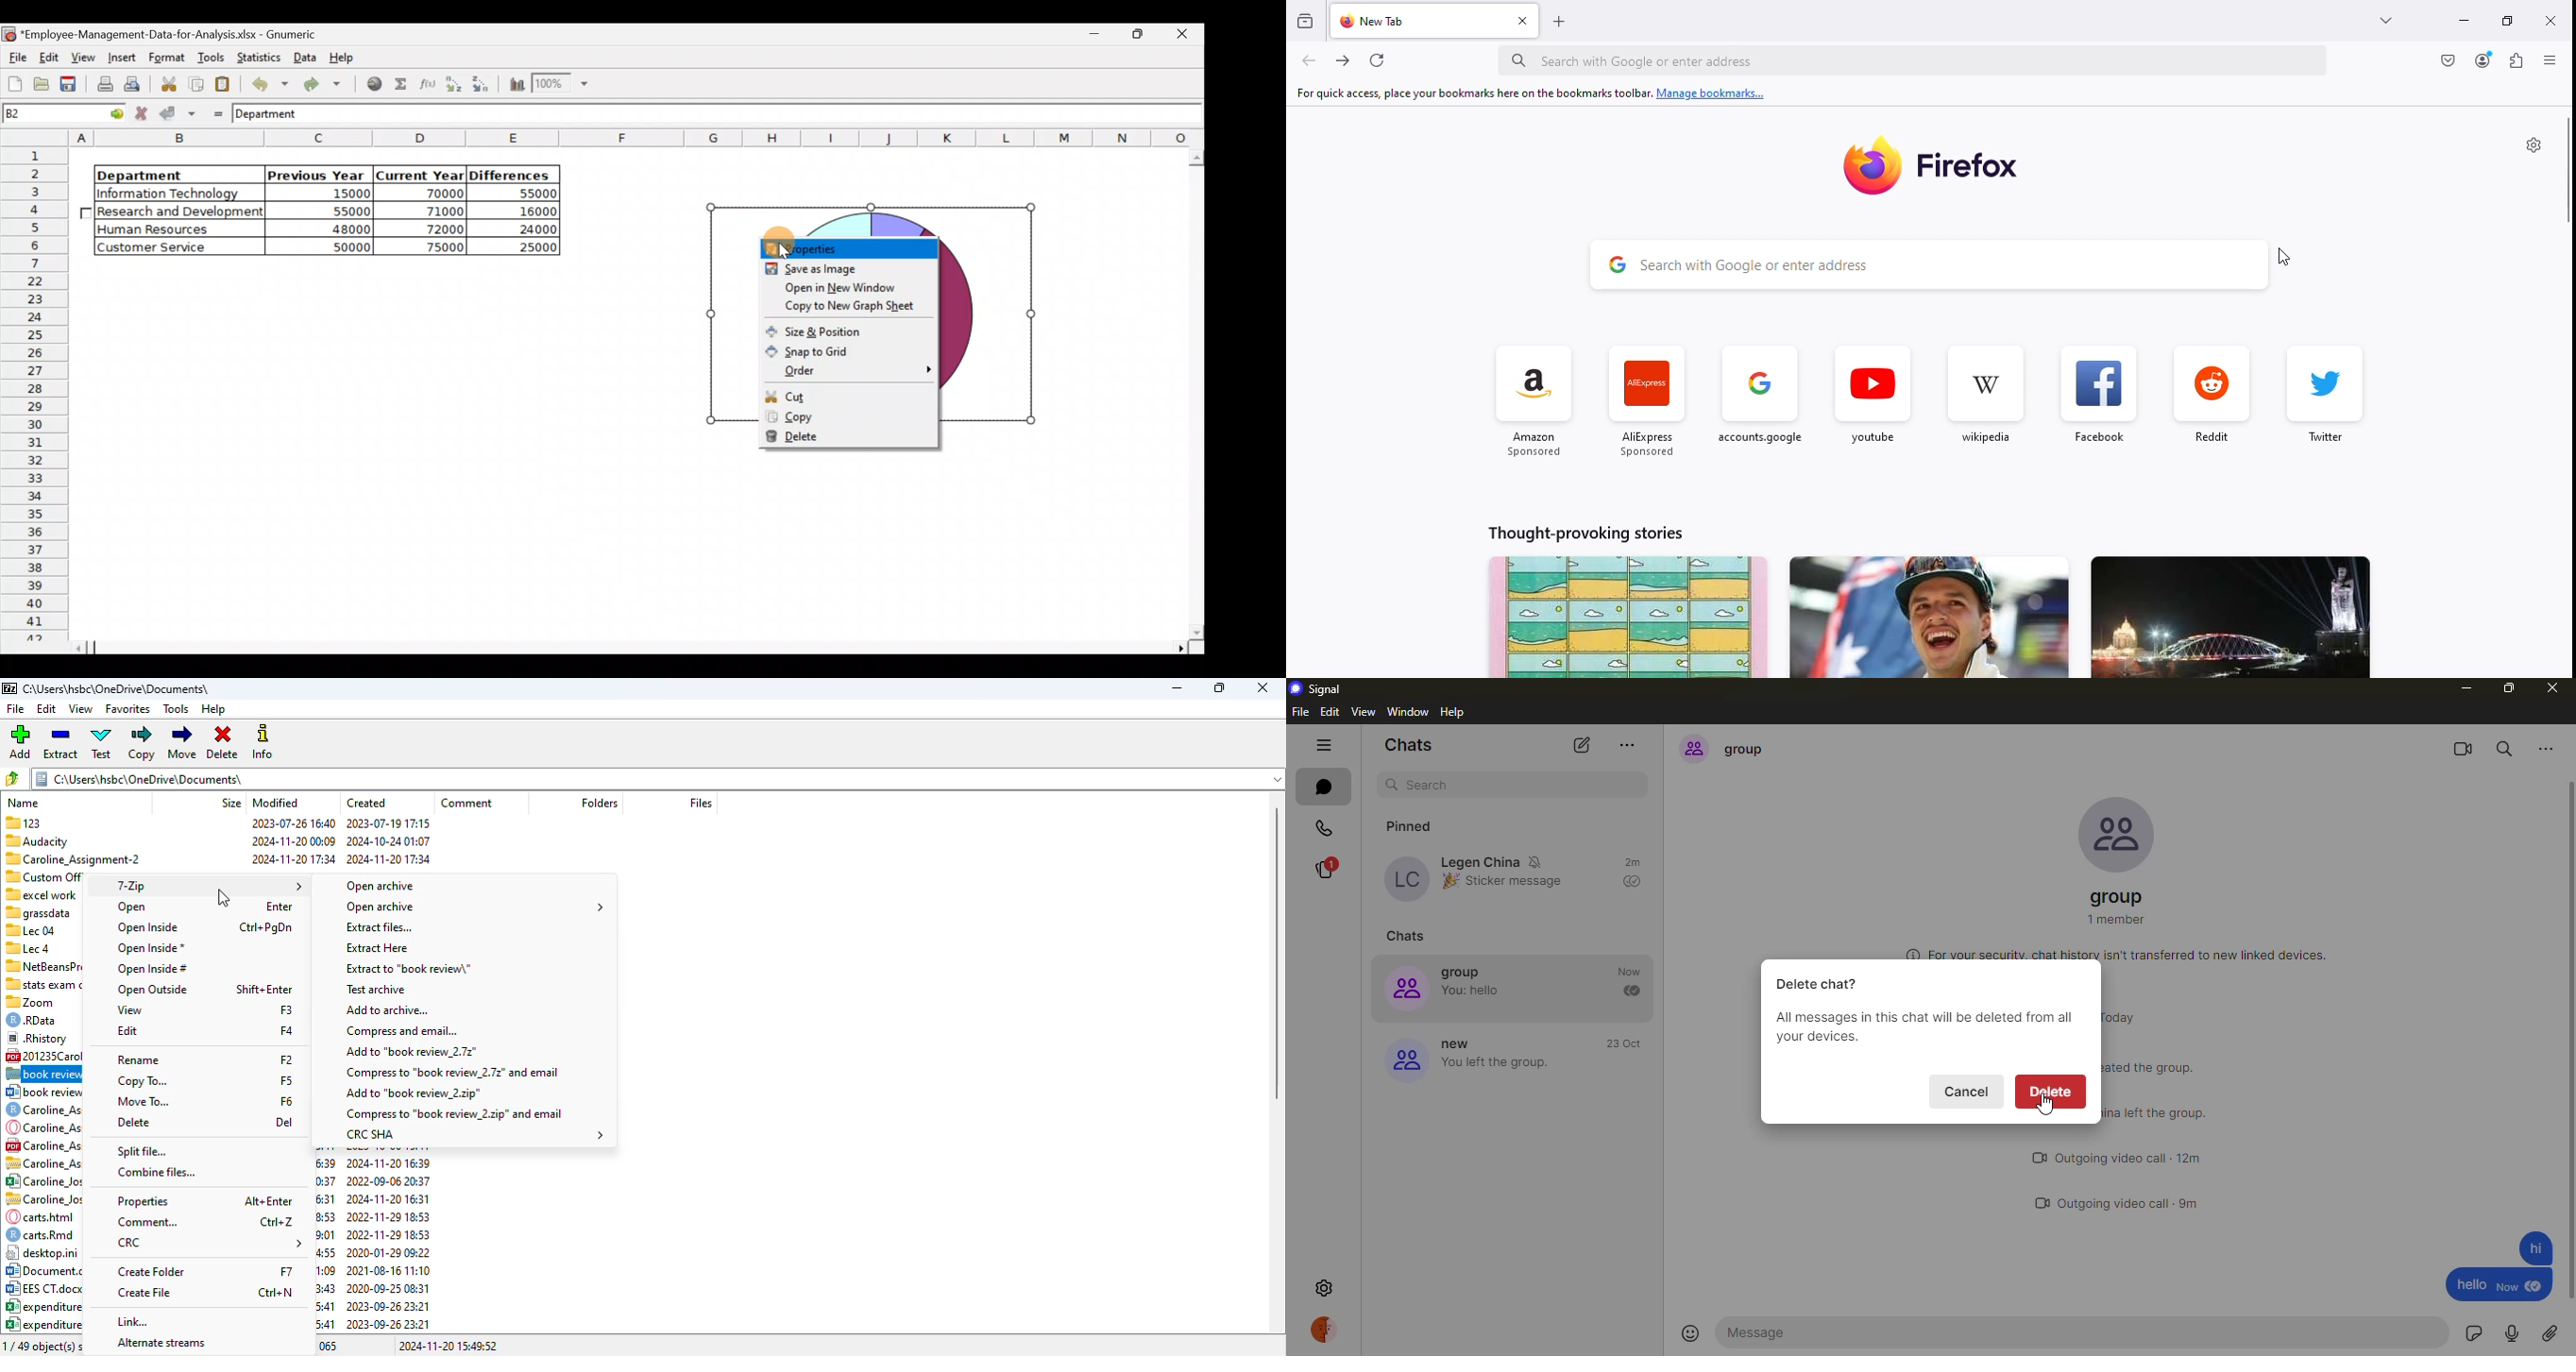  I want to click on folder, so click(598, 802).